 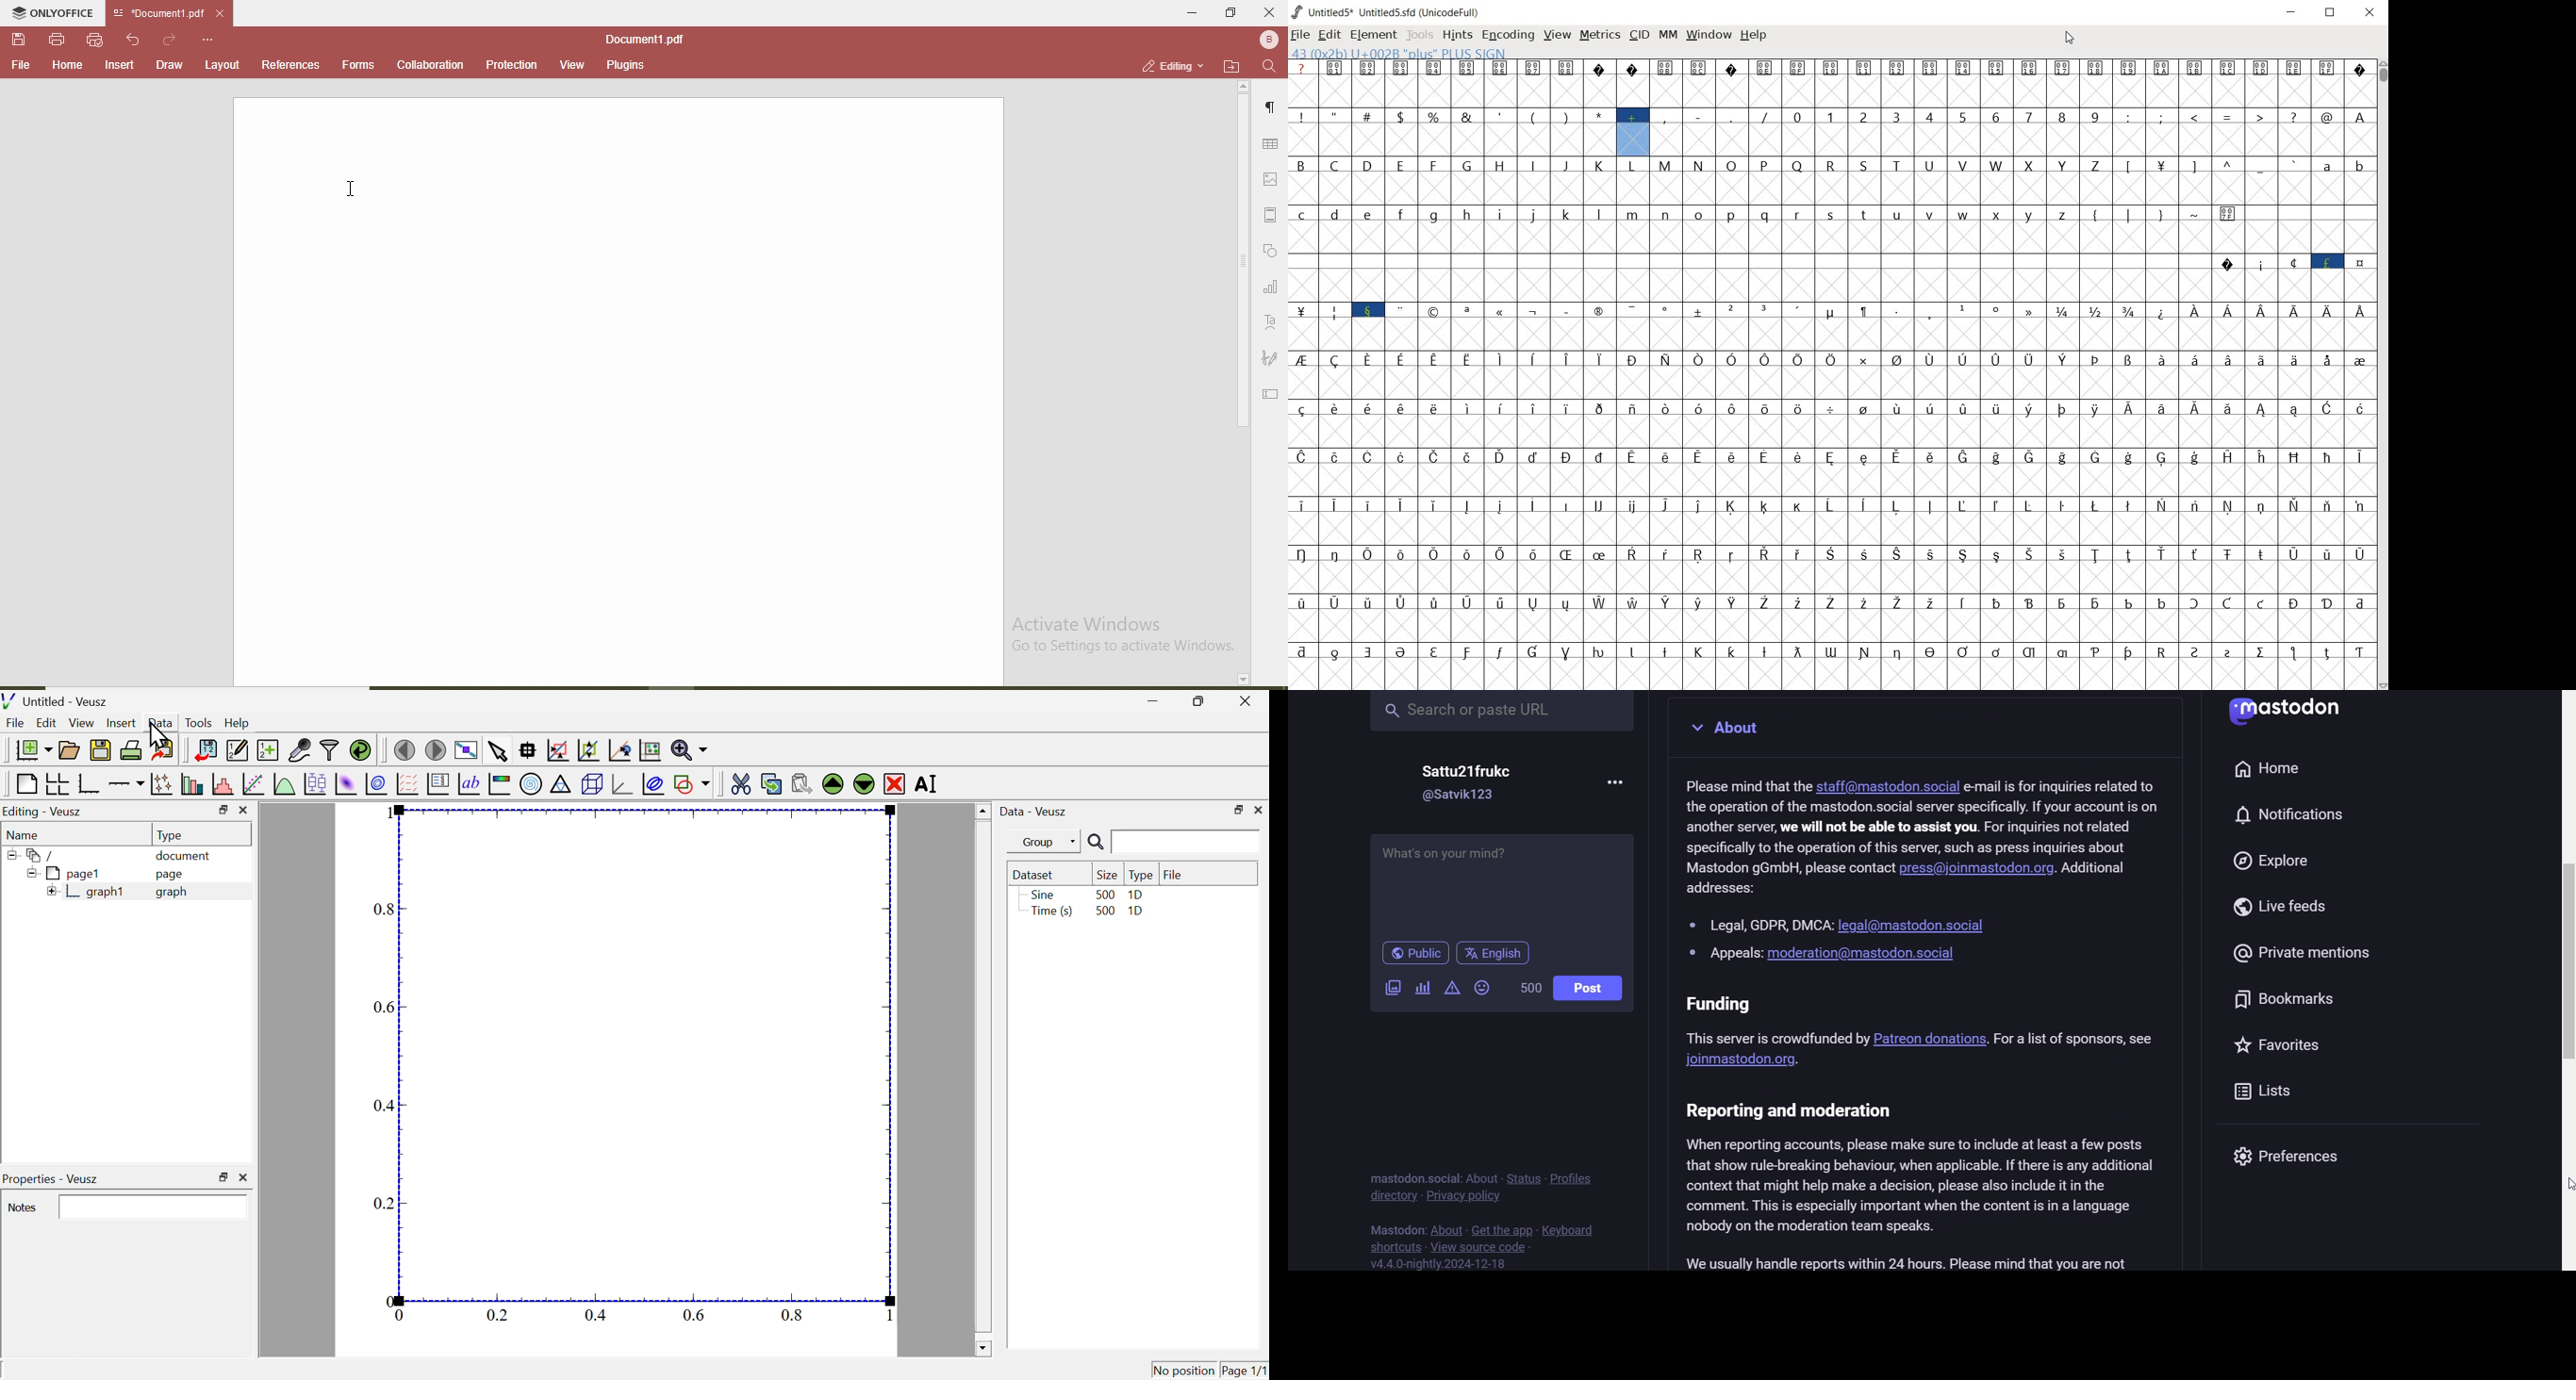 What do you see at coordinates (1469, 797) in the screenshot?
I see `@satvik123` at bounding box center [1469, 797].